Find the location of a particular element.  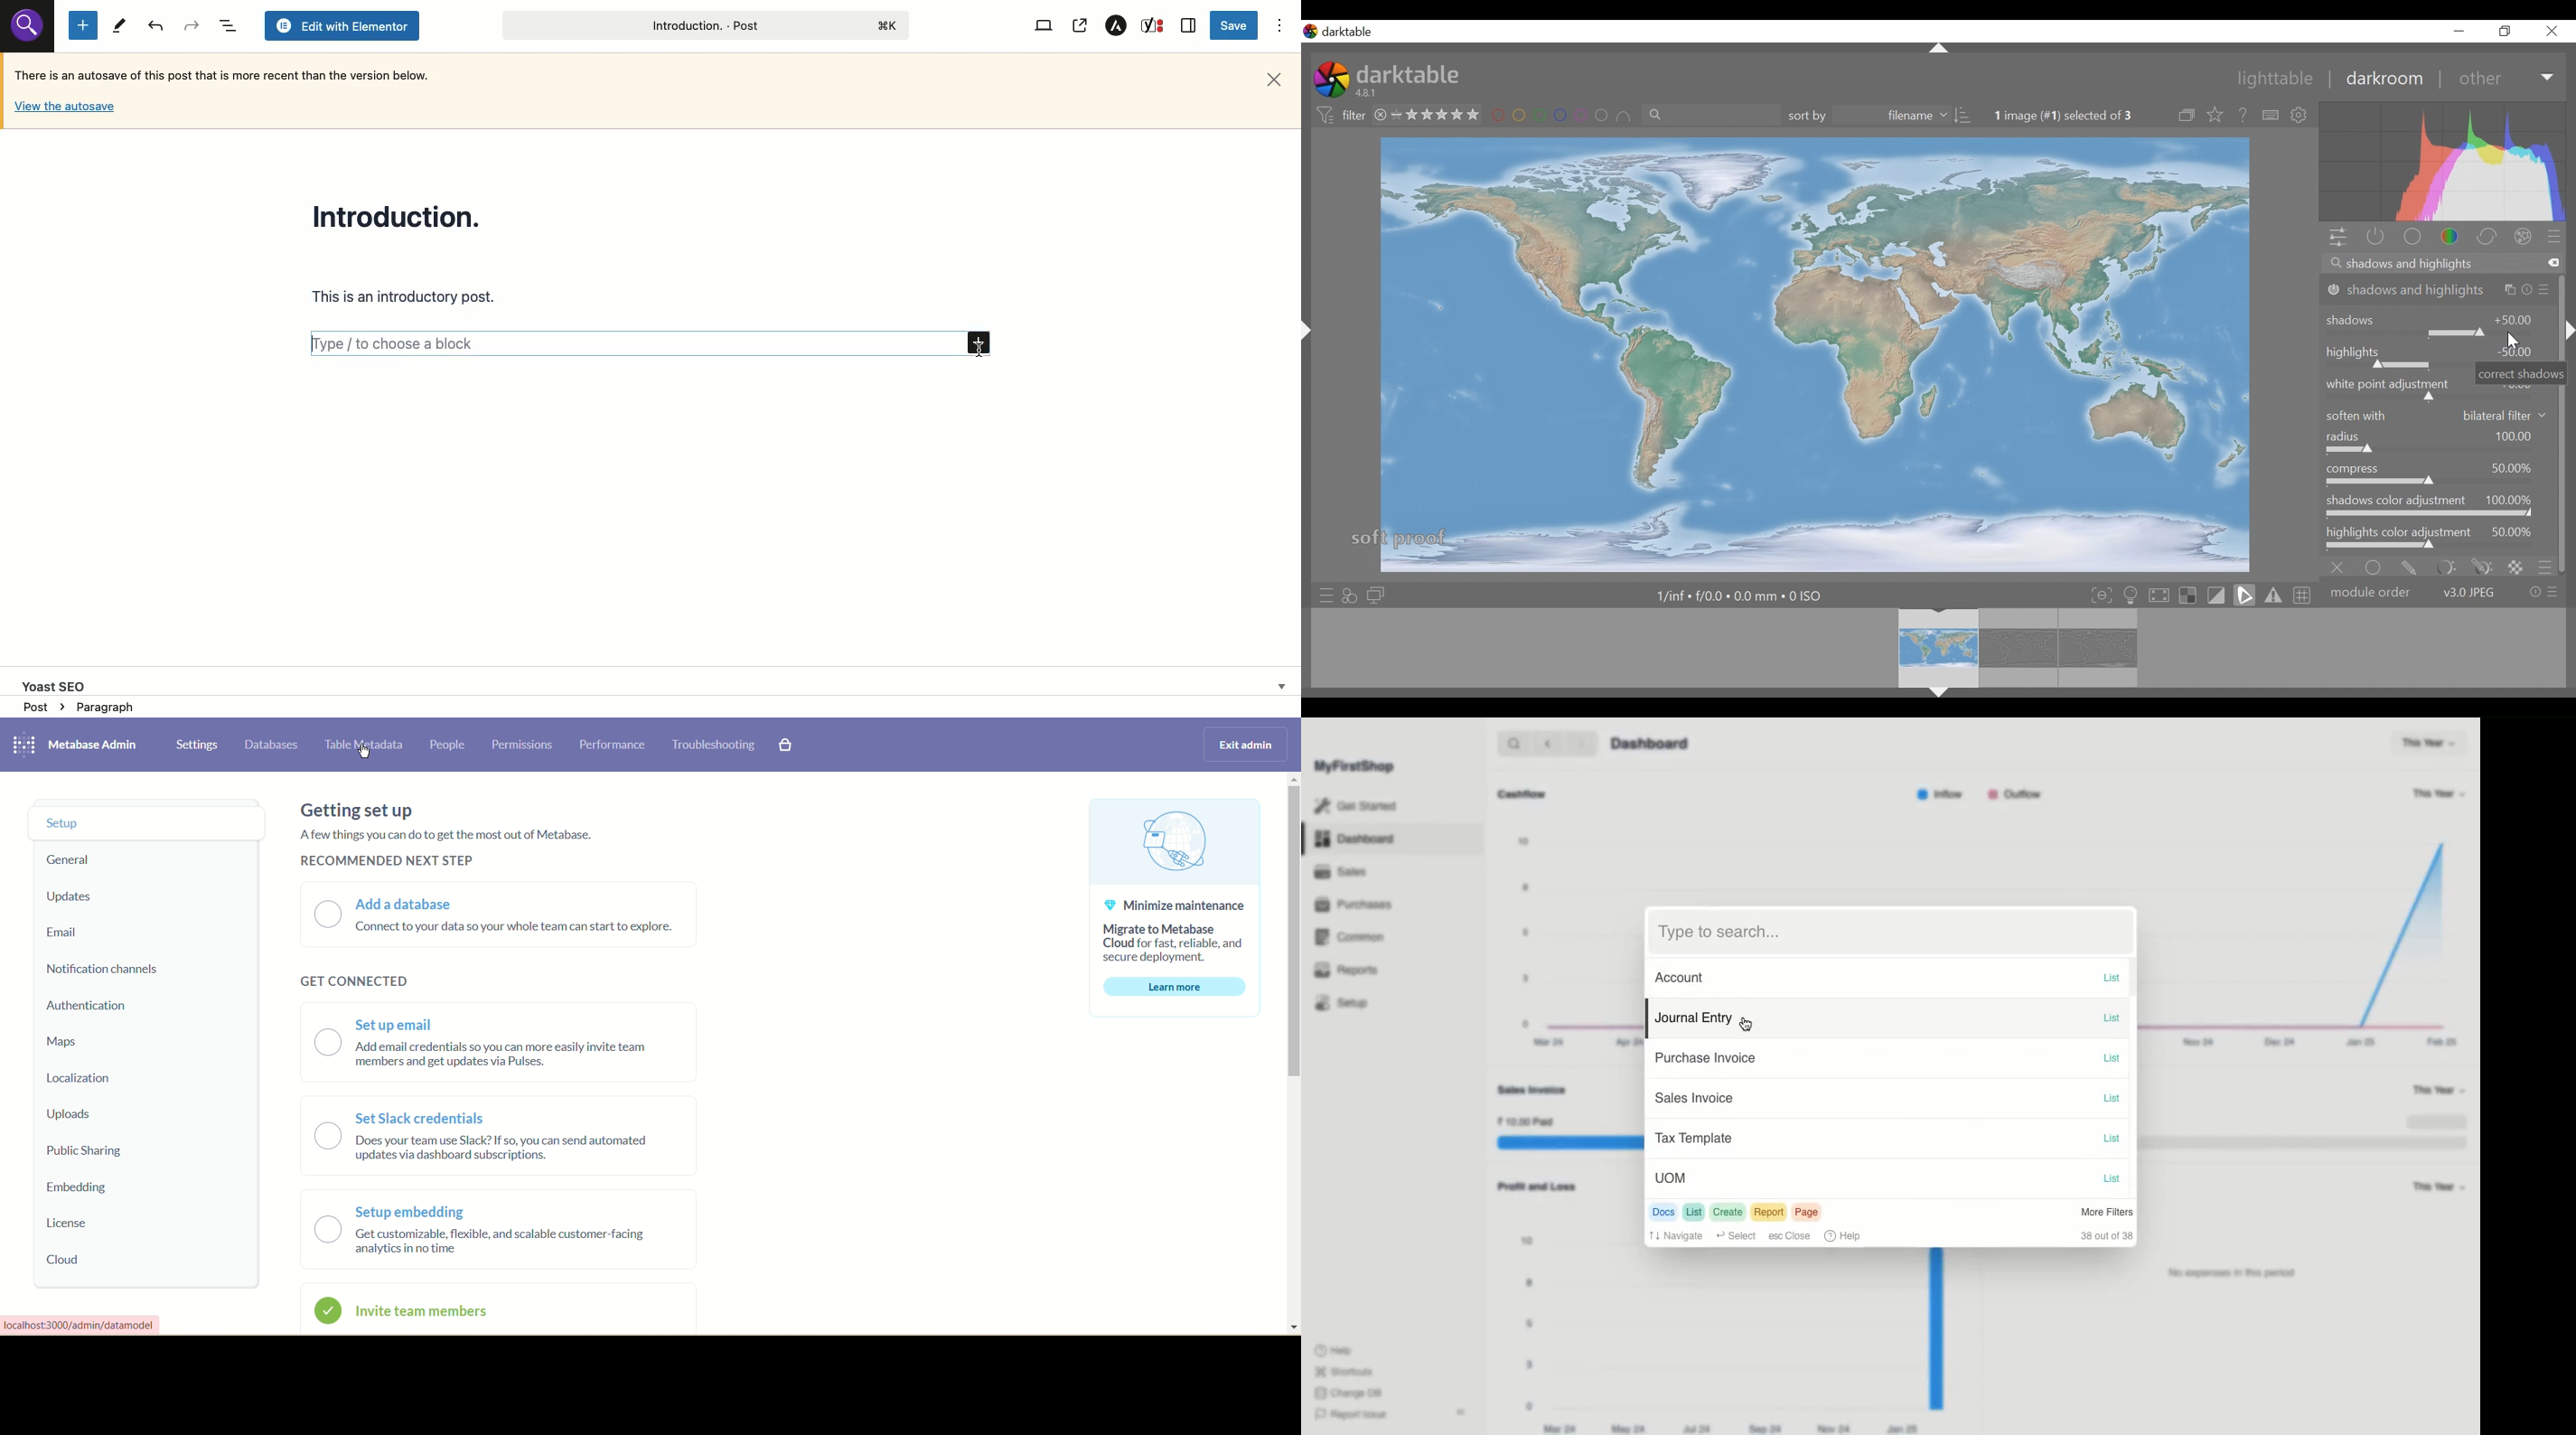

Jan 25 is located at coordinates (1898, 1427).